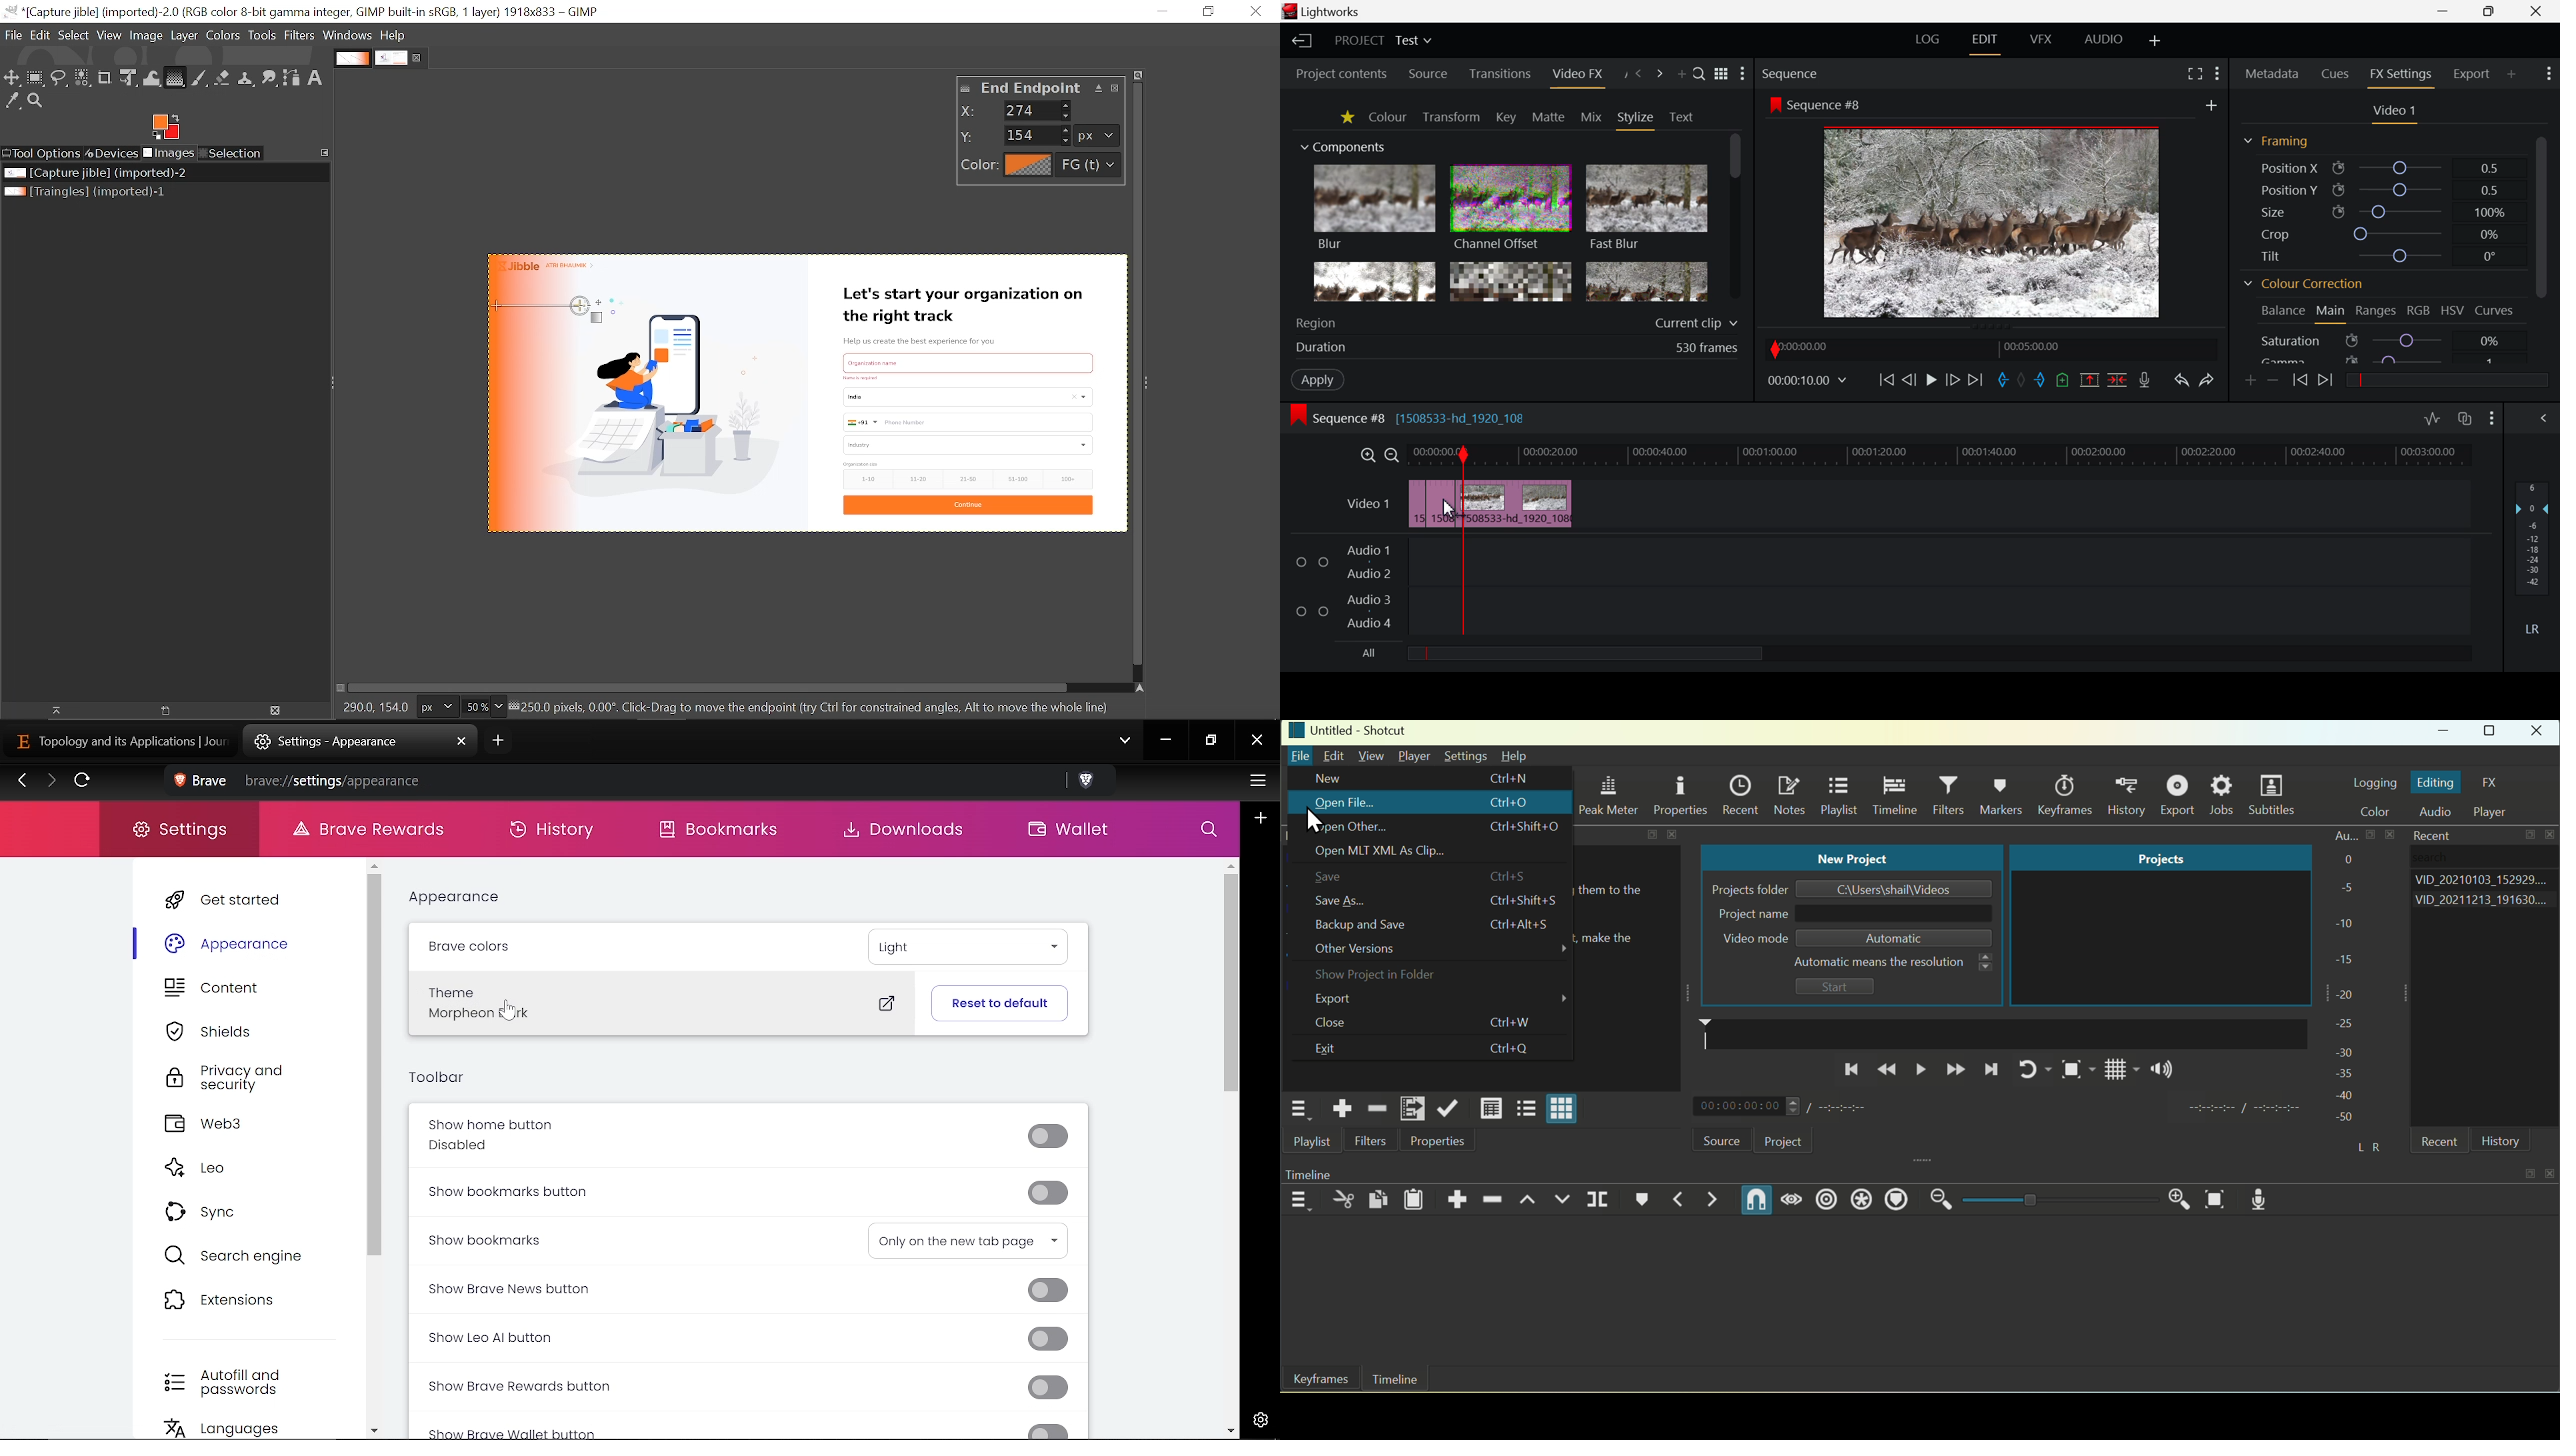 This screenshot has height=1456, width=2576. Describe the element at coordinates (1827, 1200) in the screenshot. I see `Ripple` at that location.